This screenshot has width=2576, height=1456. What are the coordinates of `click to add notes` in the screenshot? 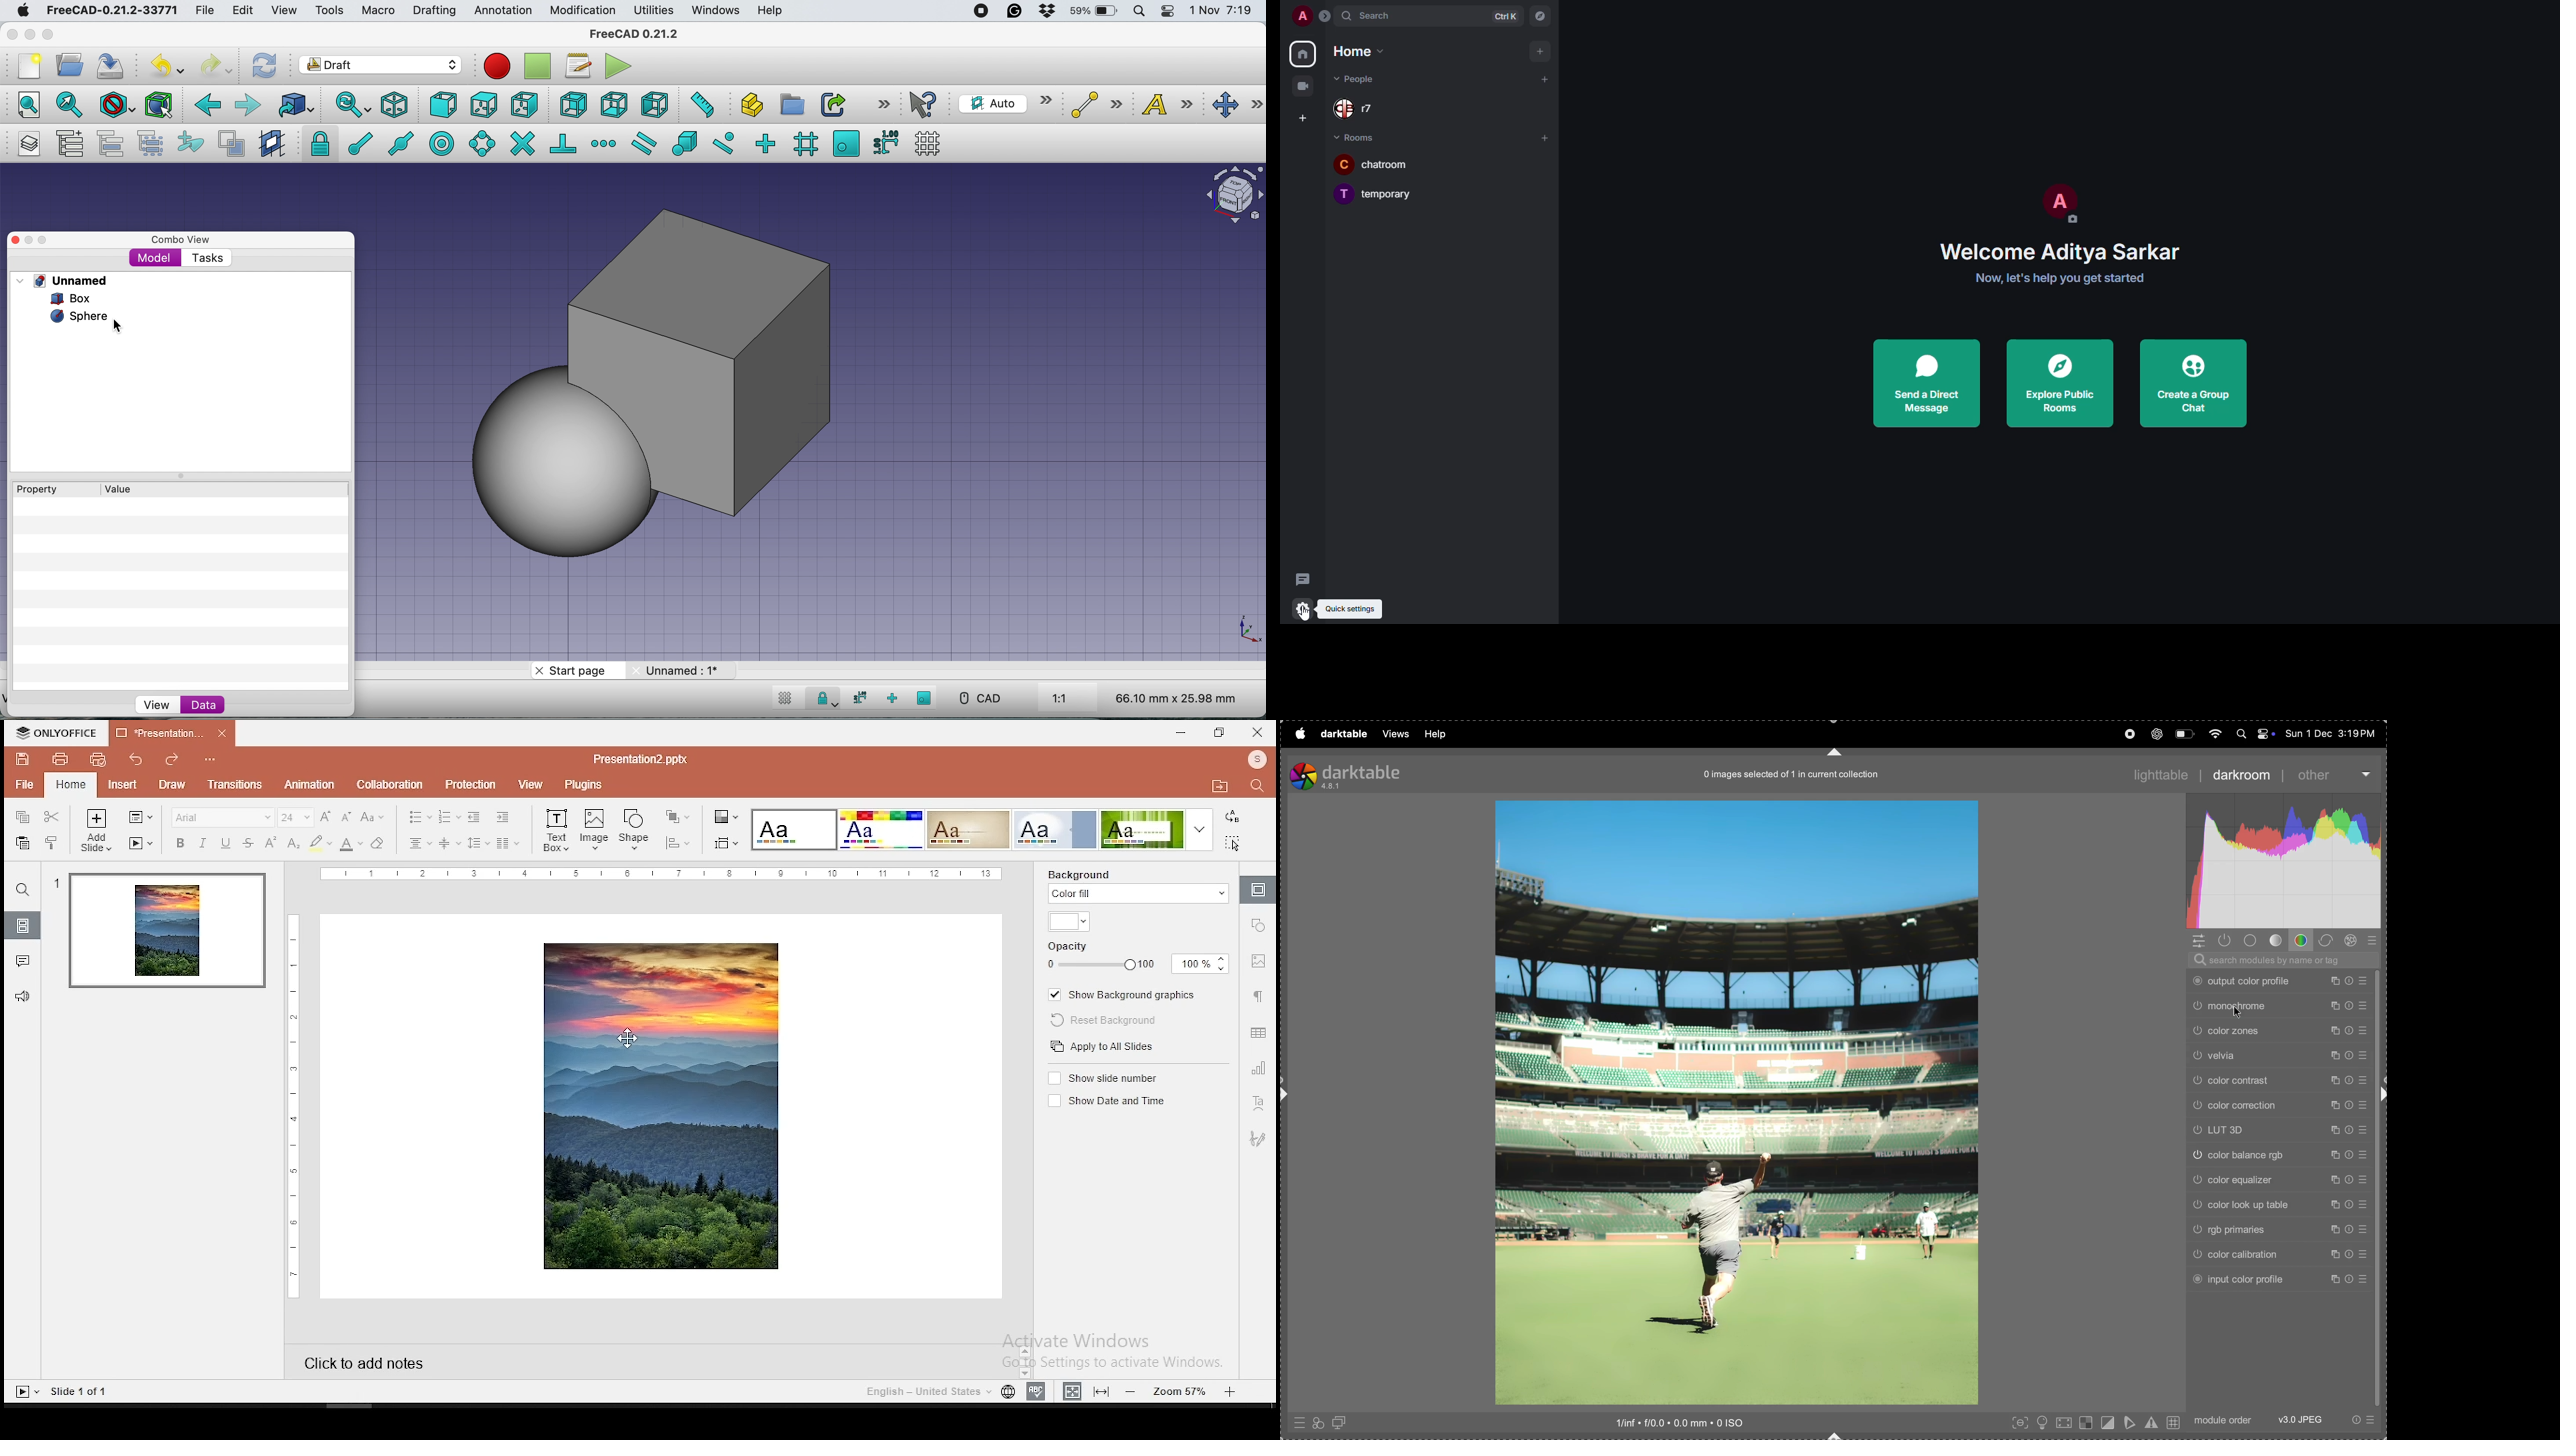 It's located at (371, 1363).